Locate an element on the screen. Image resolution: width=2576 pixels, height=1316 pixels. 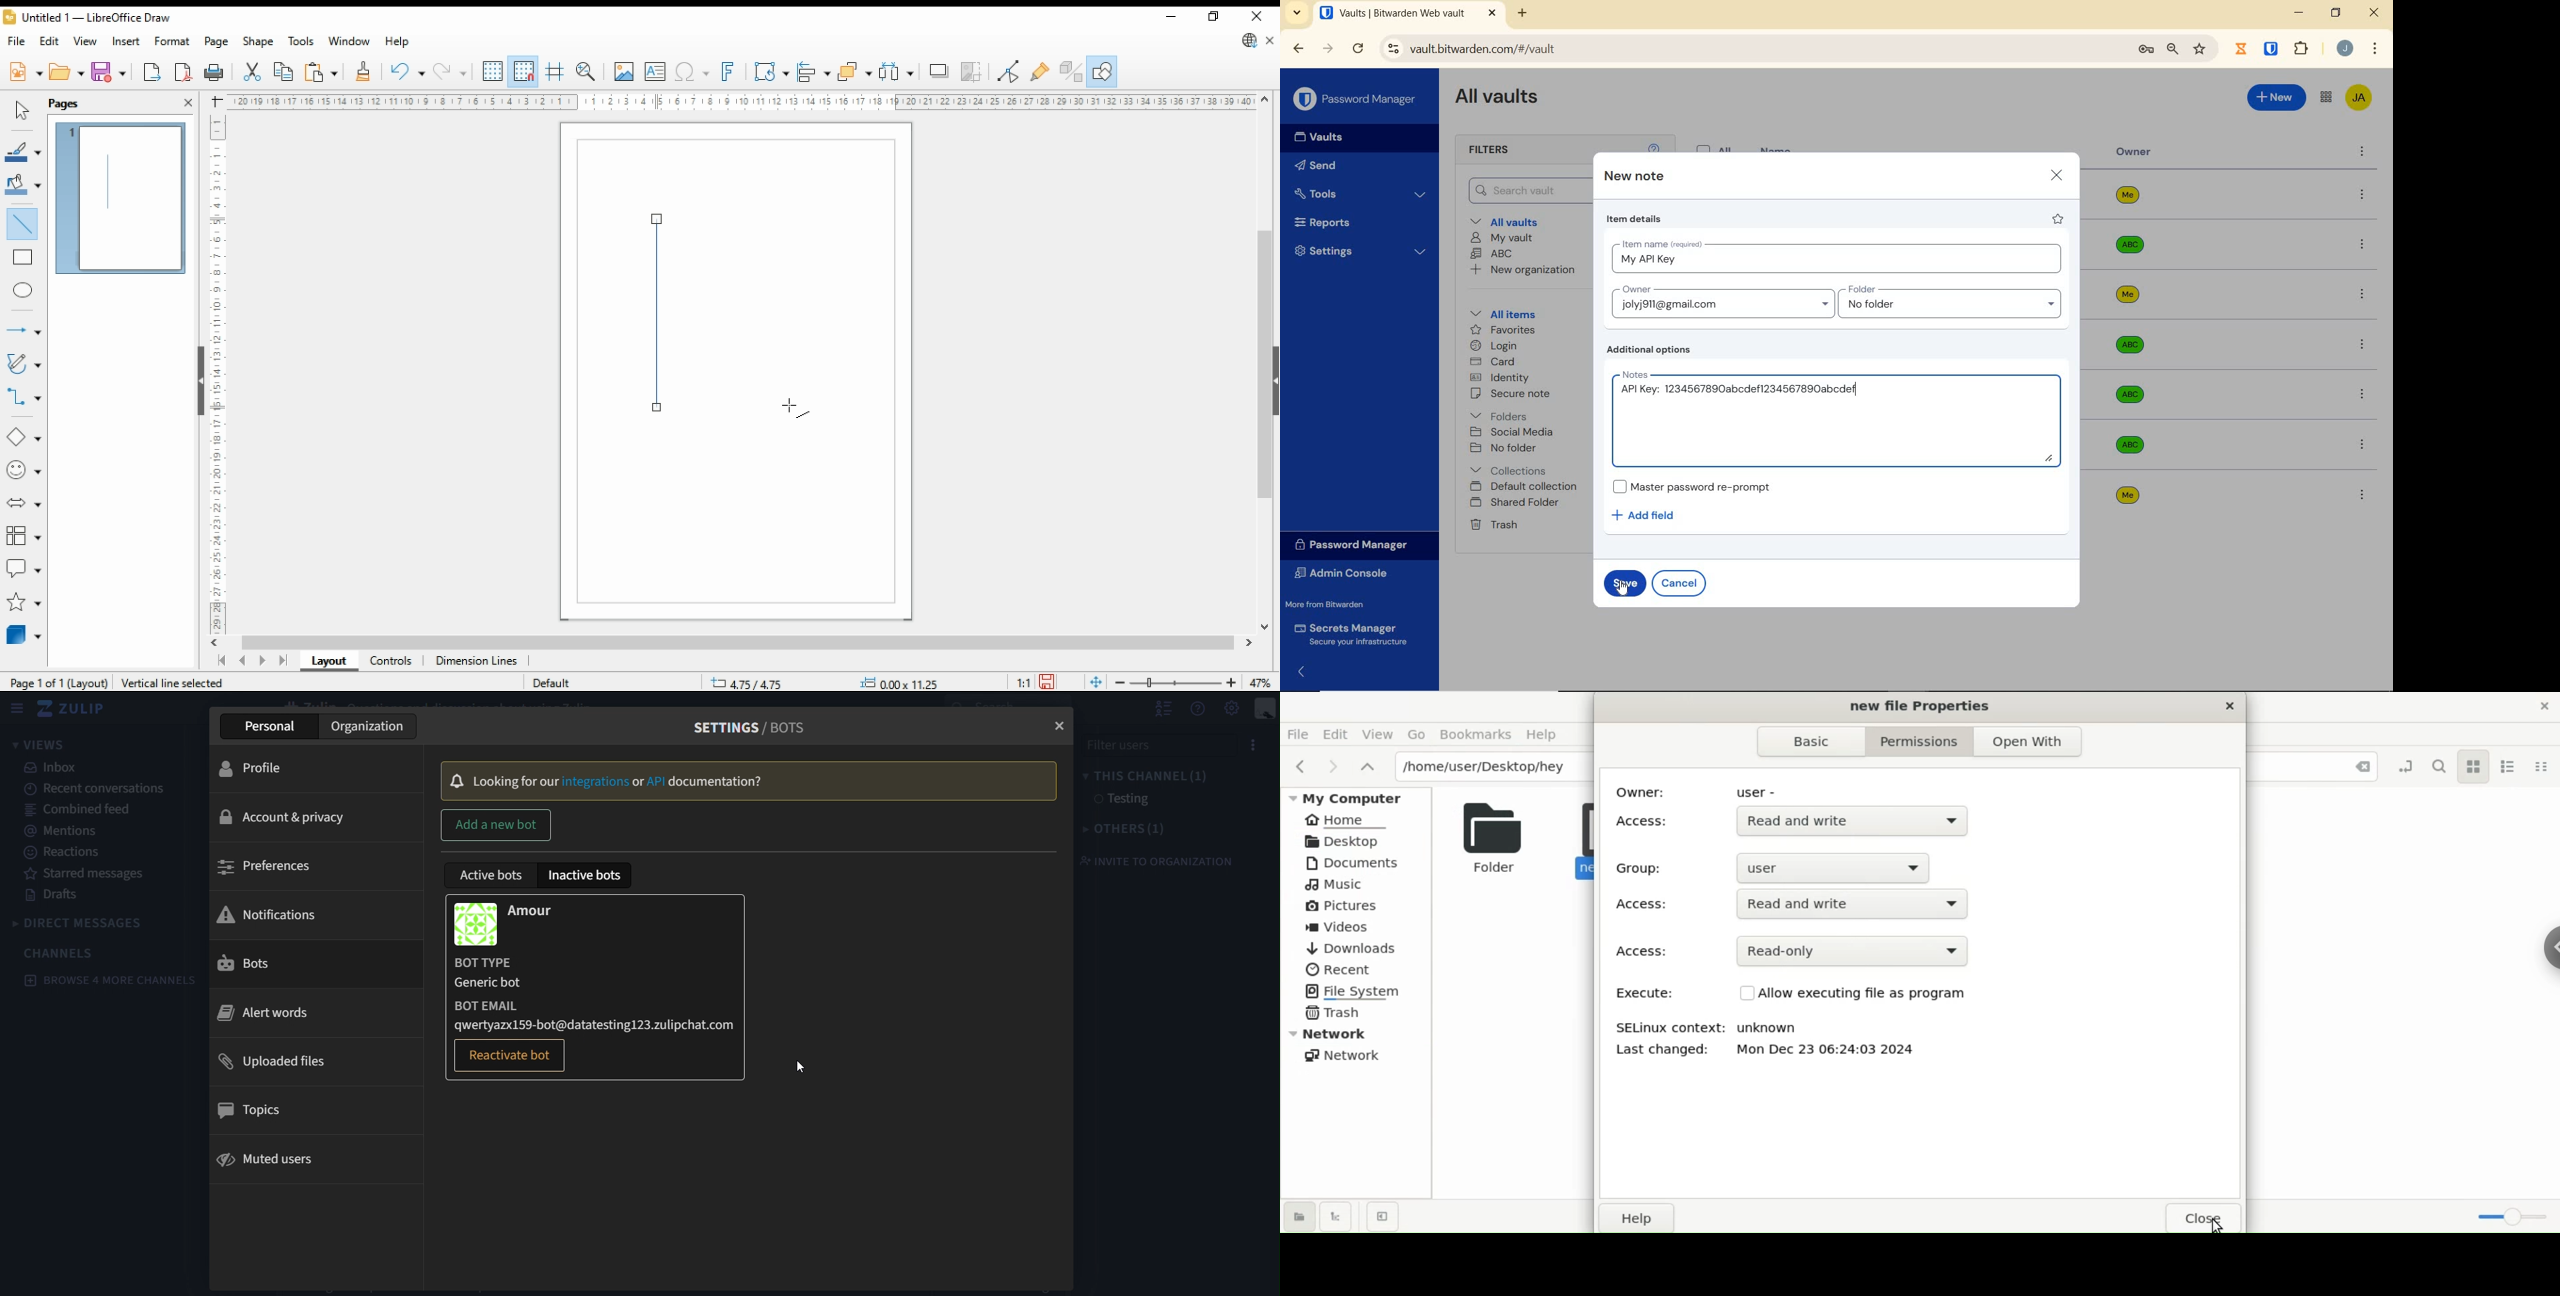
settings is located at coordinates (1233, 707).